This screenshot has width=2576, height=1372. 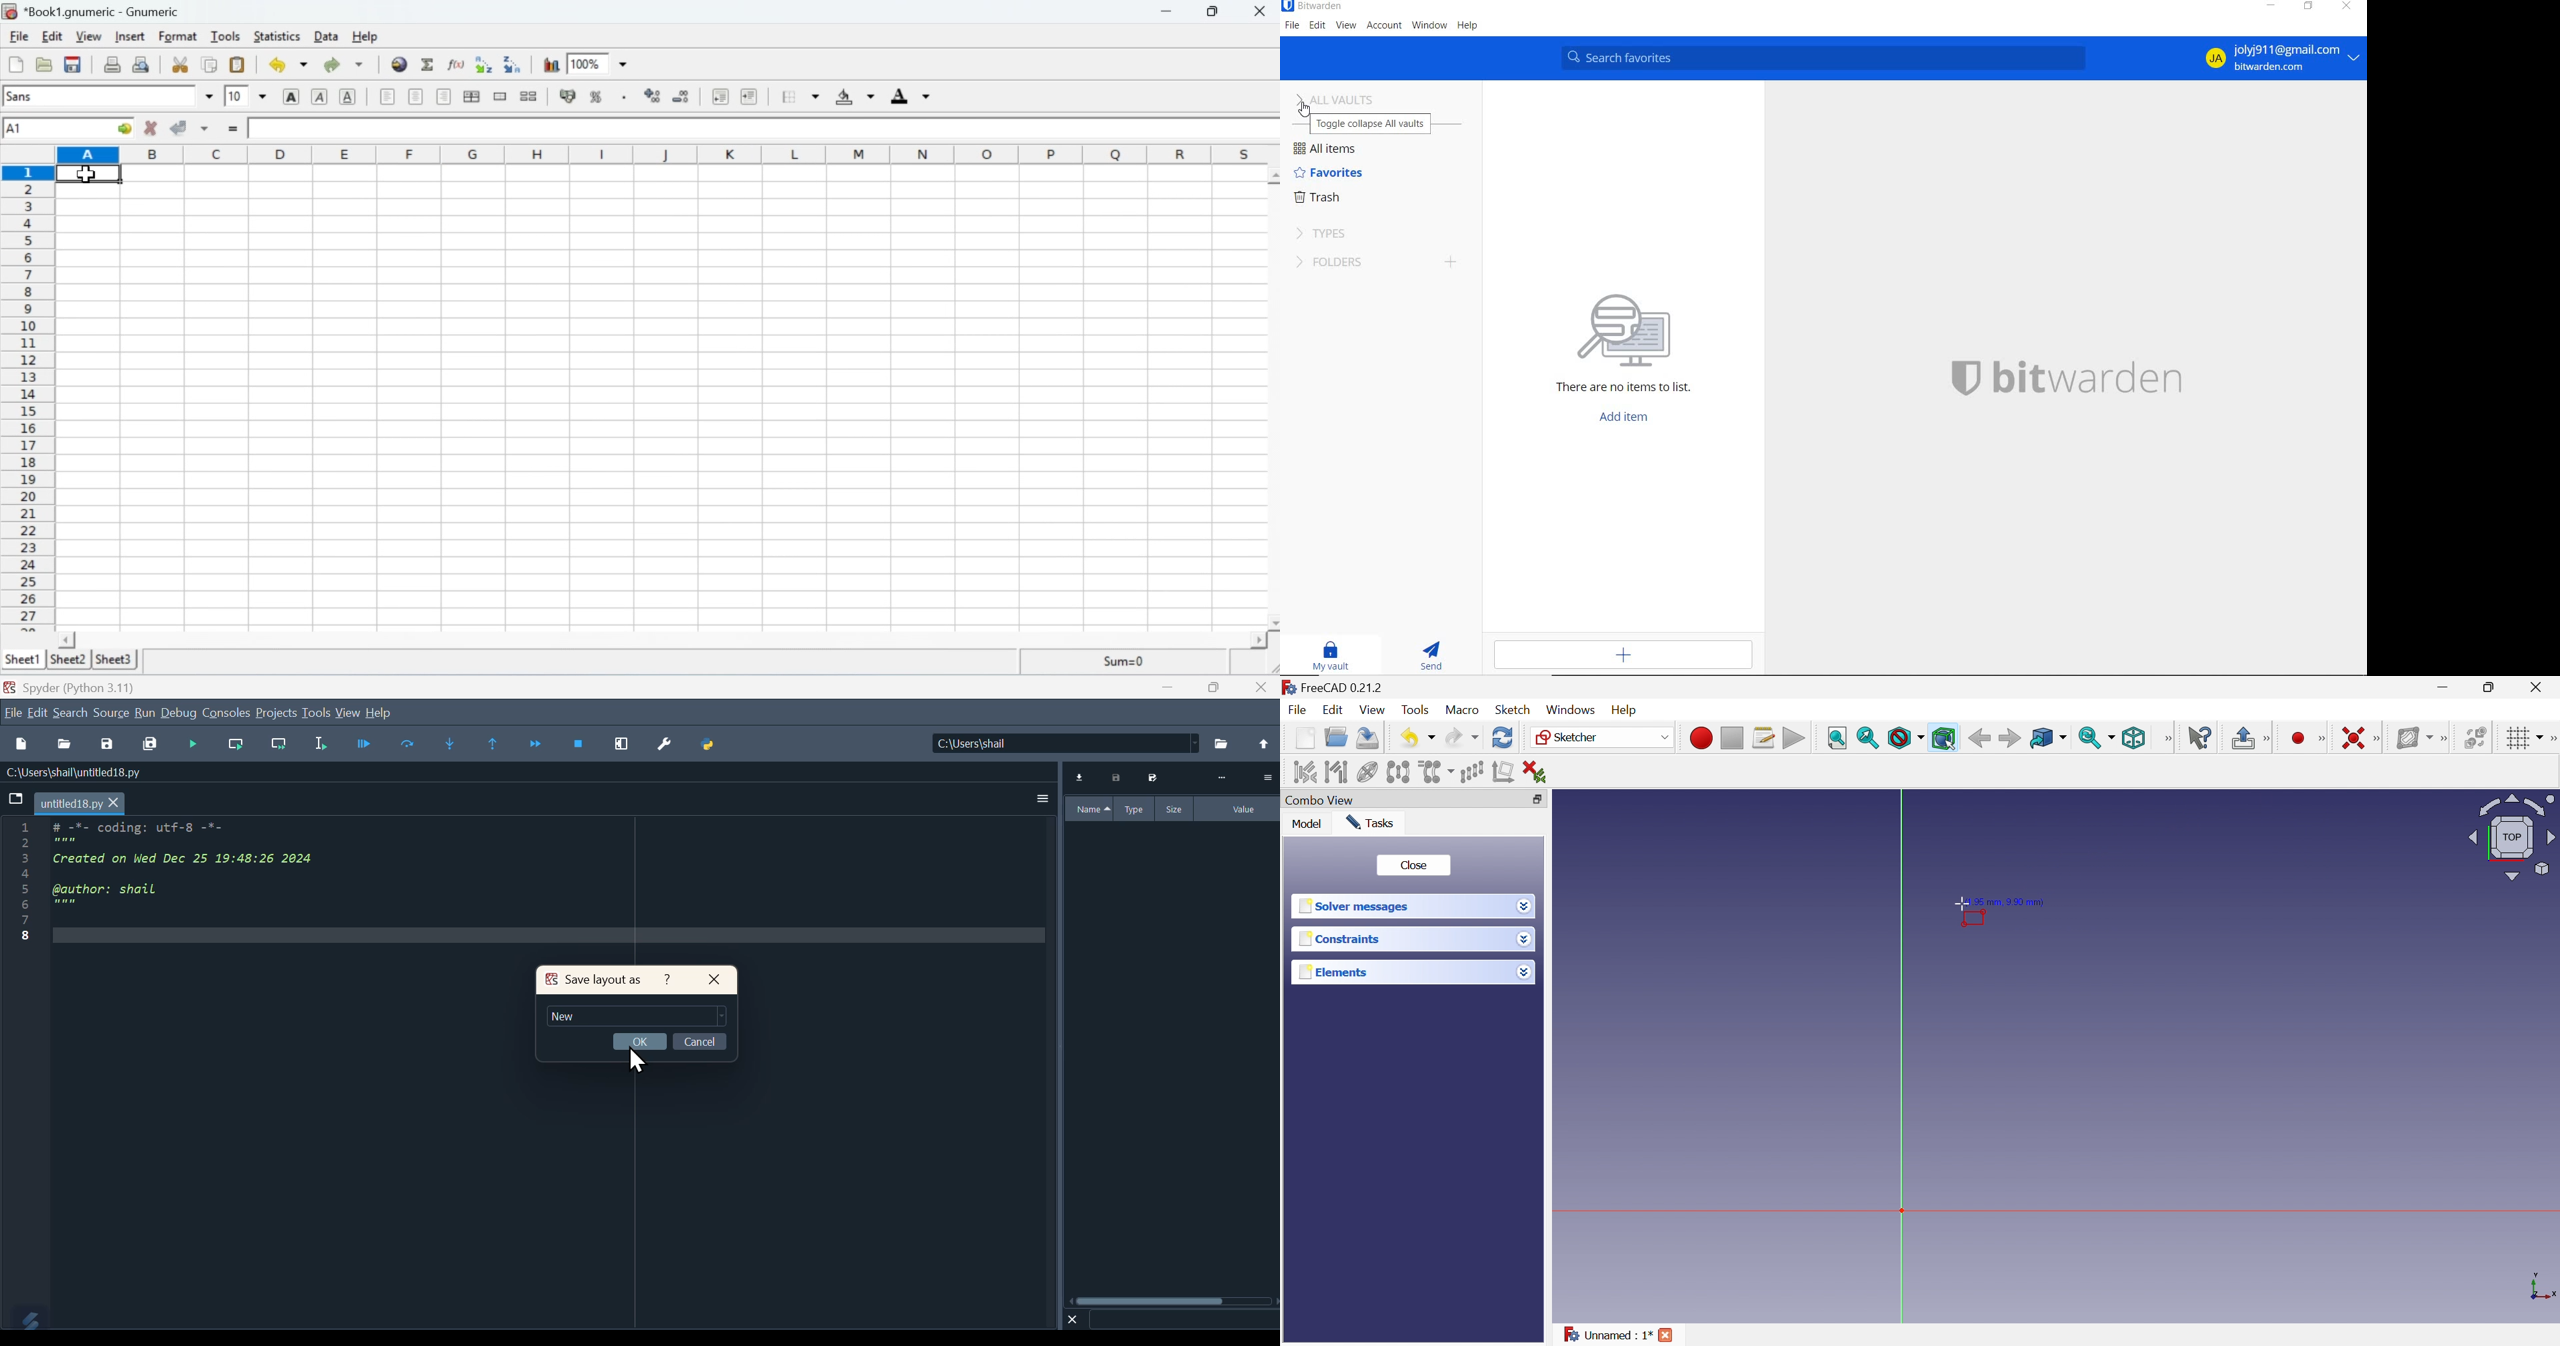 What do you see at coordinates (1330, 150) in the screenshot?
I see `ALL ITEMS` at bounding box center [1330, 150].